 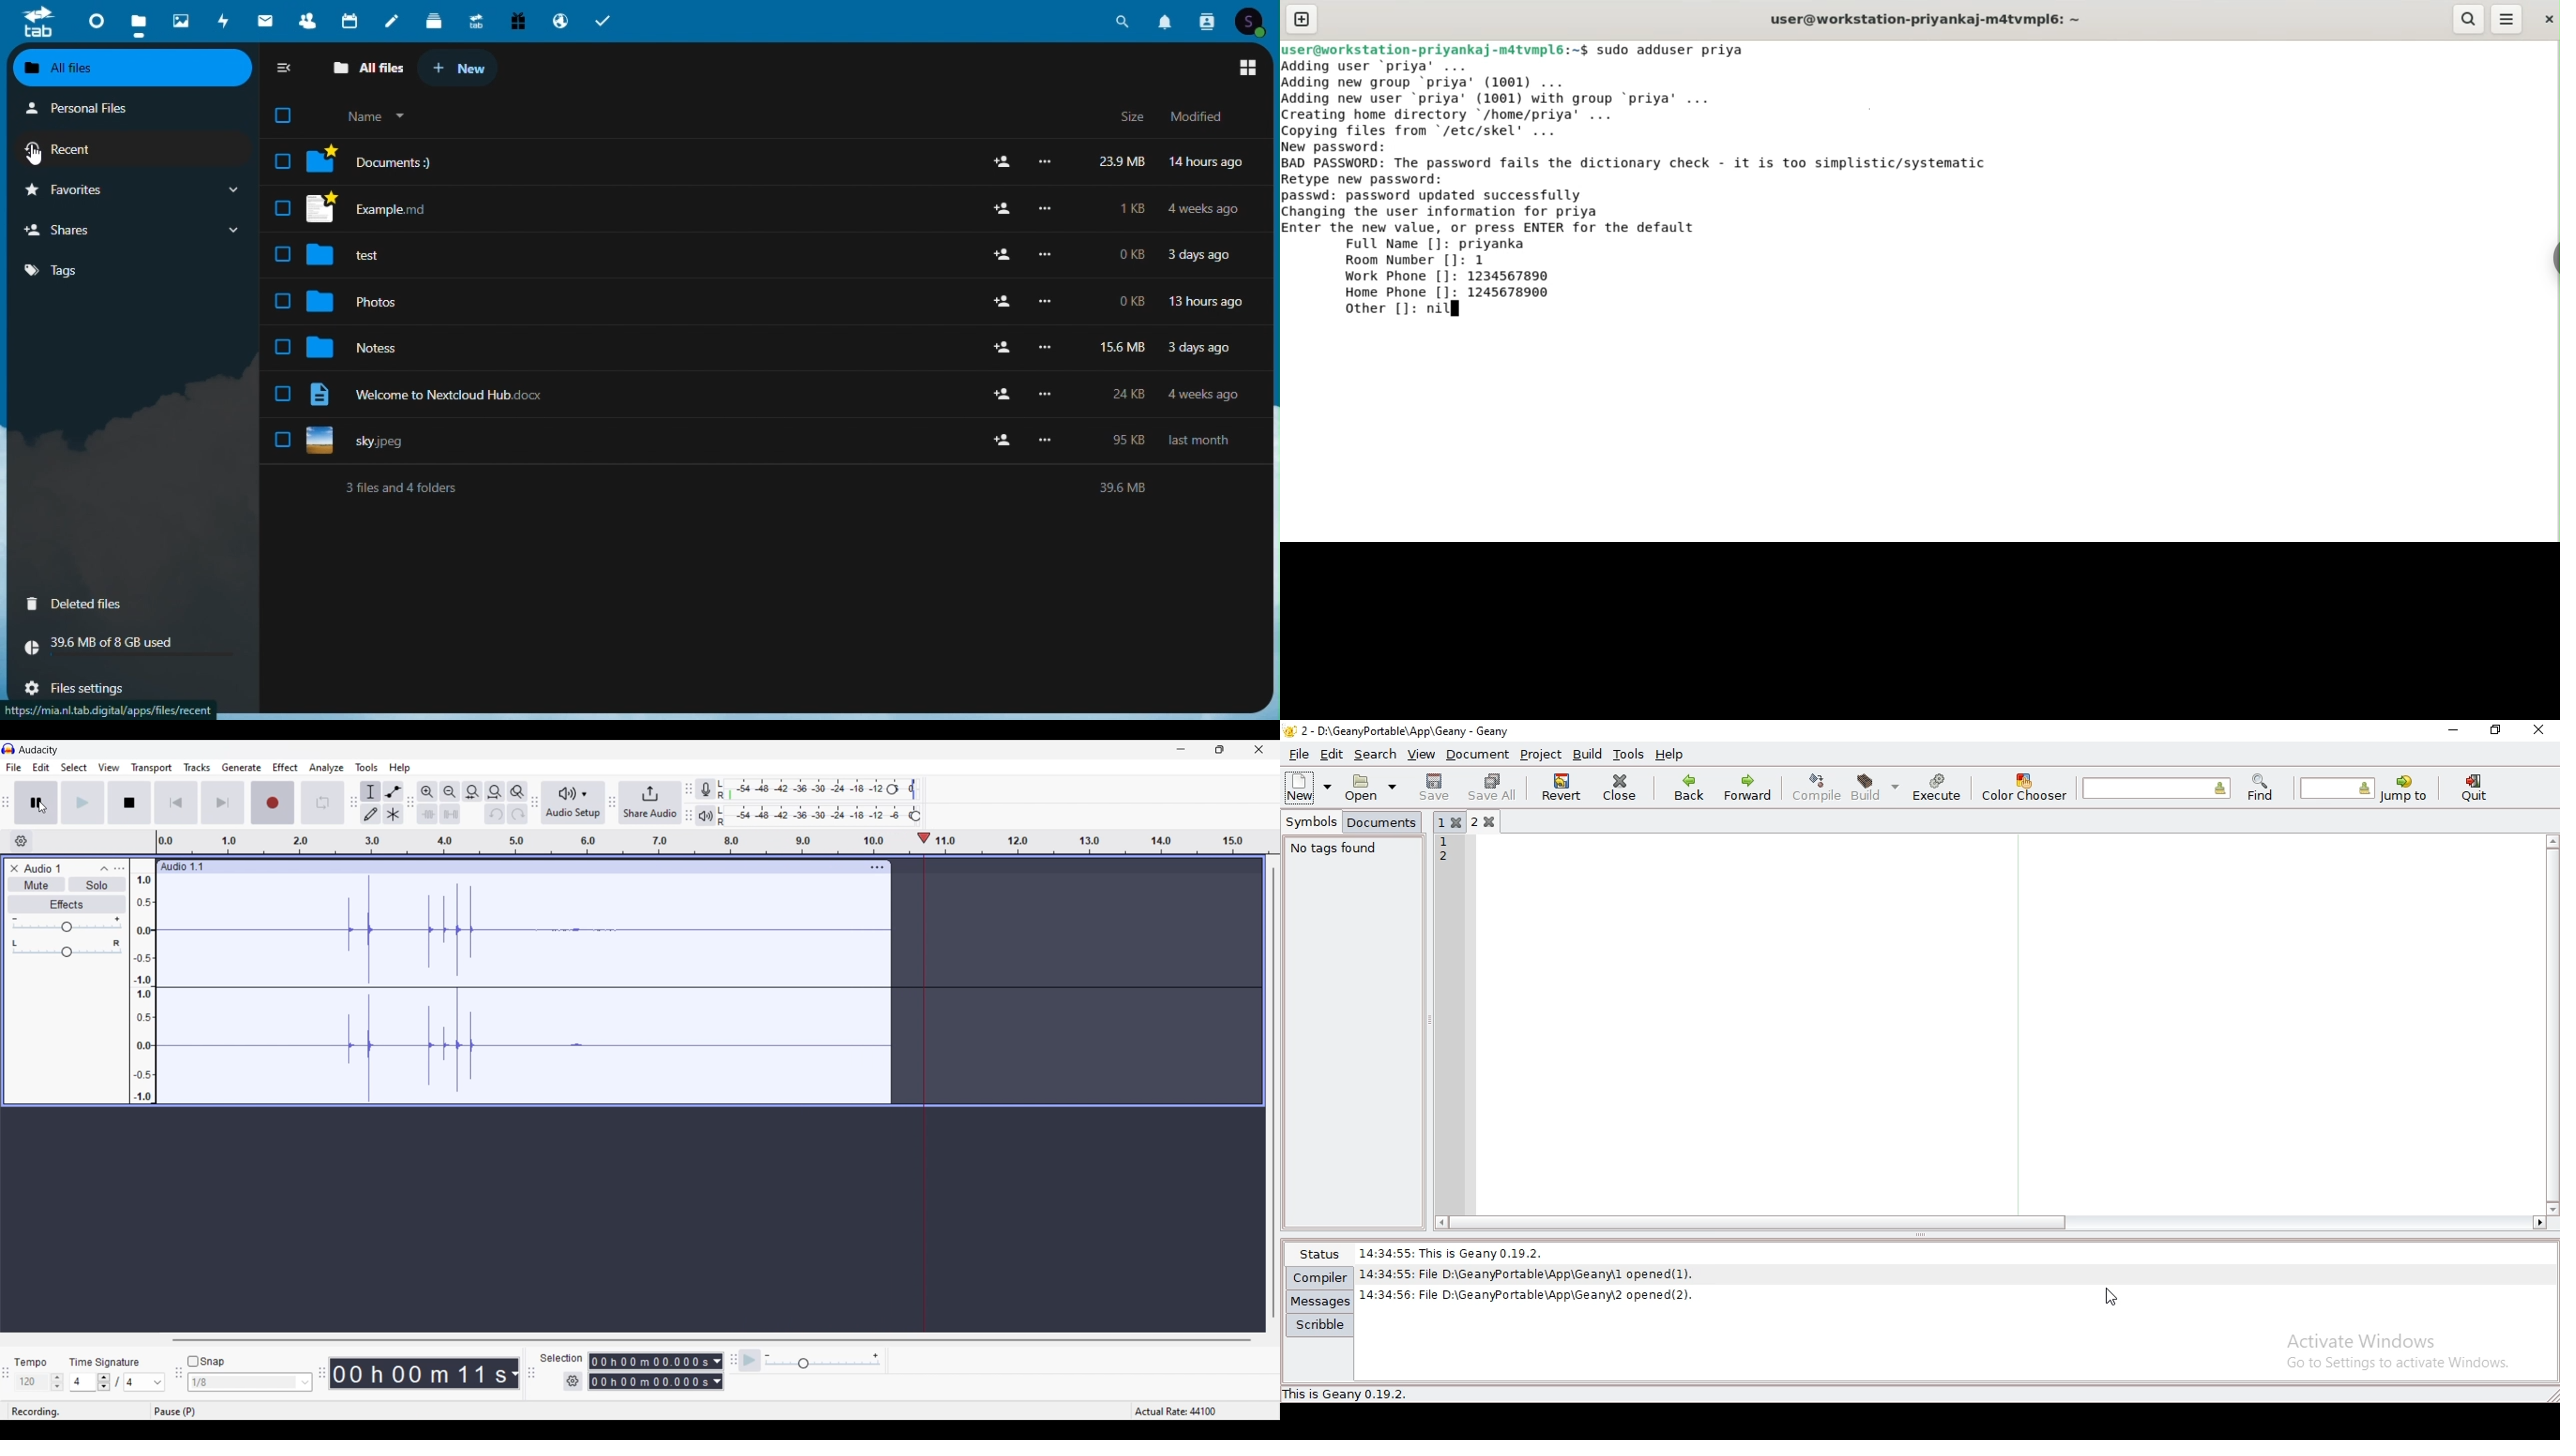 What do you see at coordinates (362, 71) in the screenshot?
I see `all files` at bounding box center [362, 71].